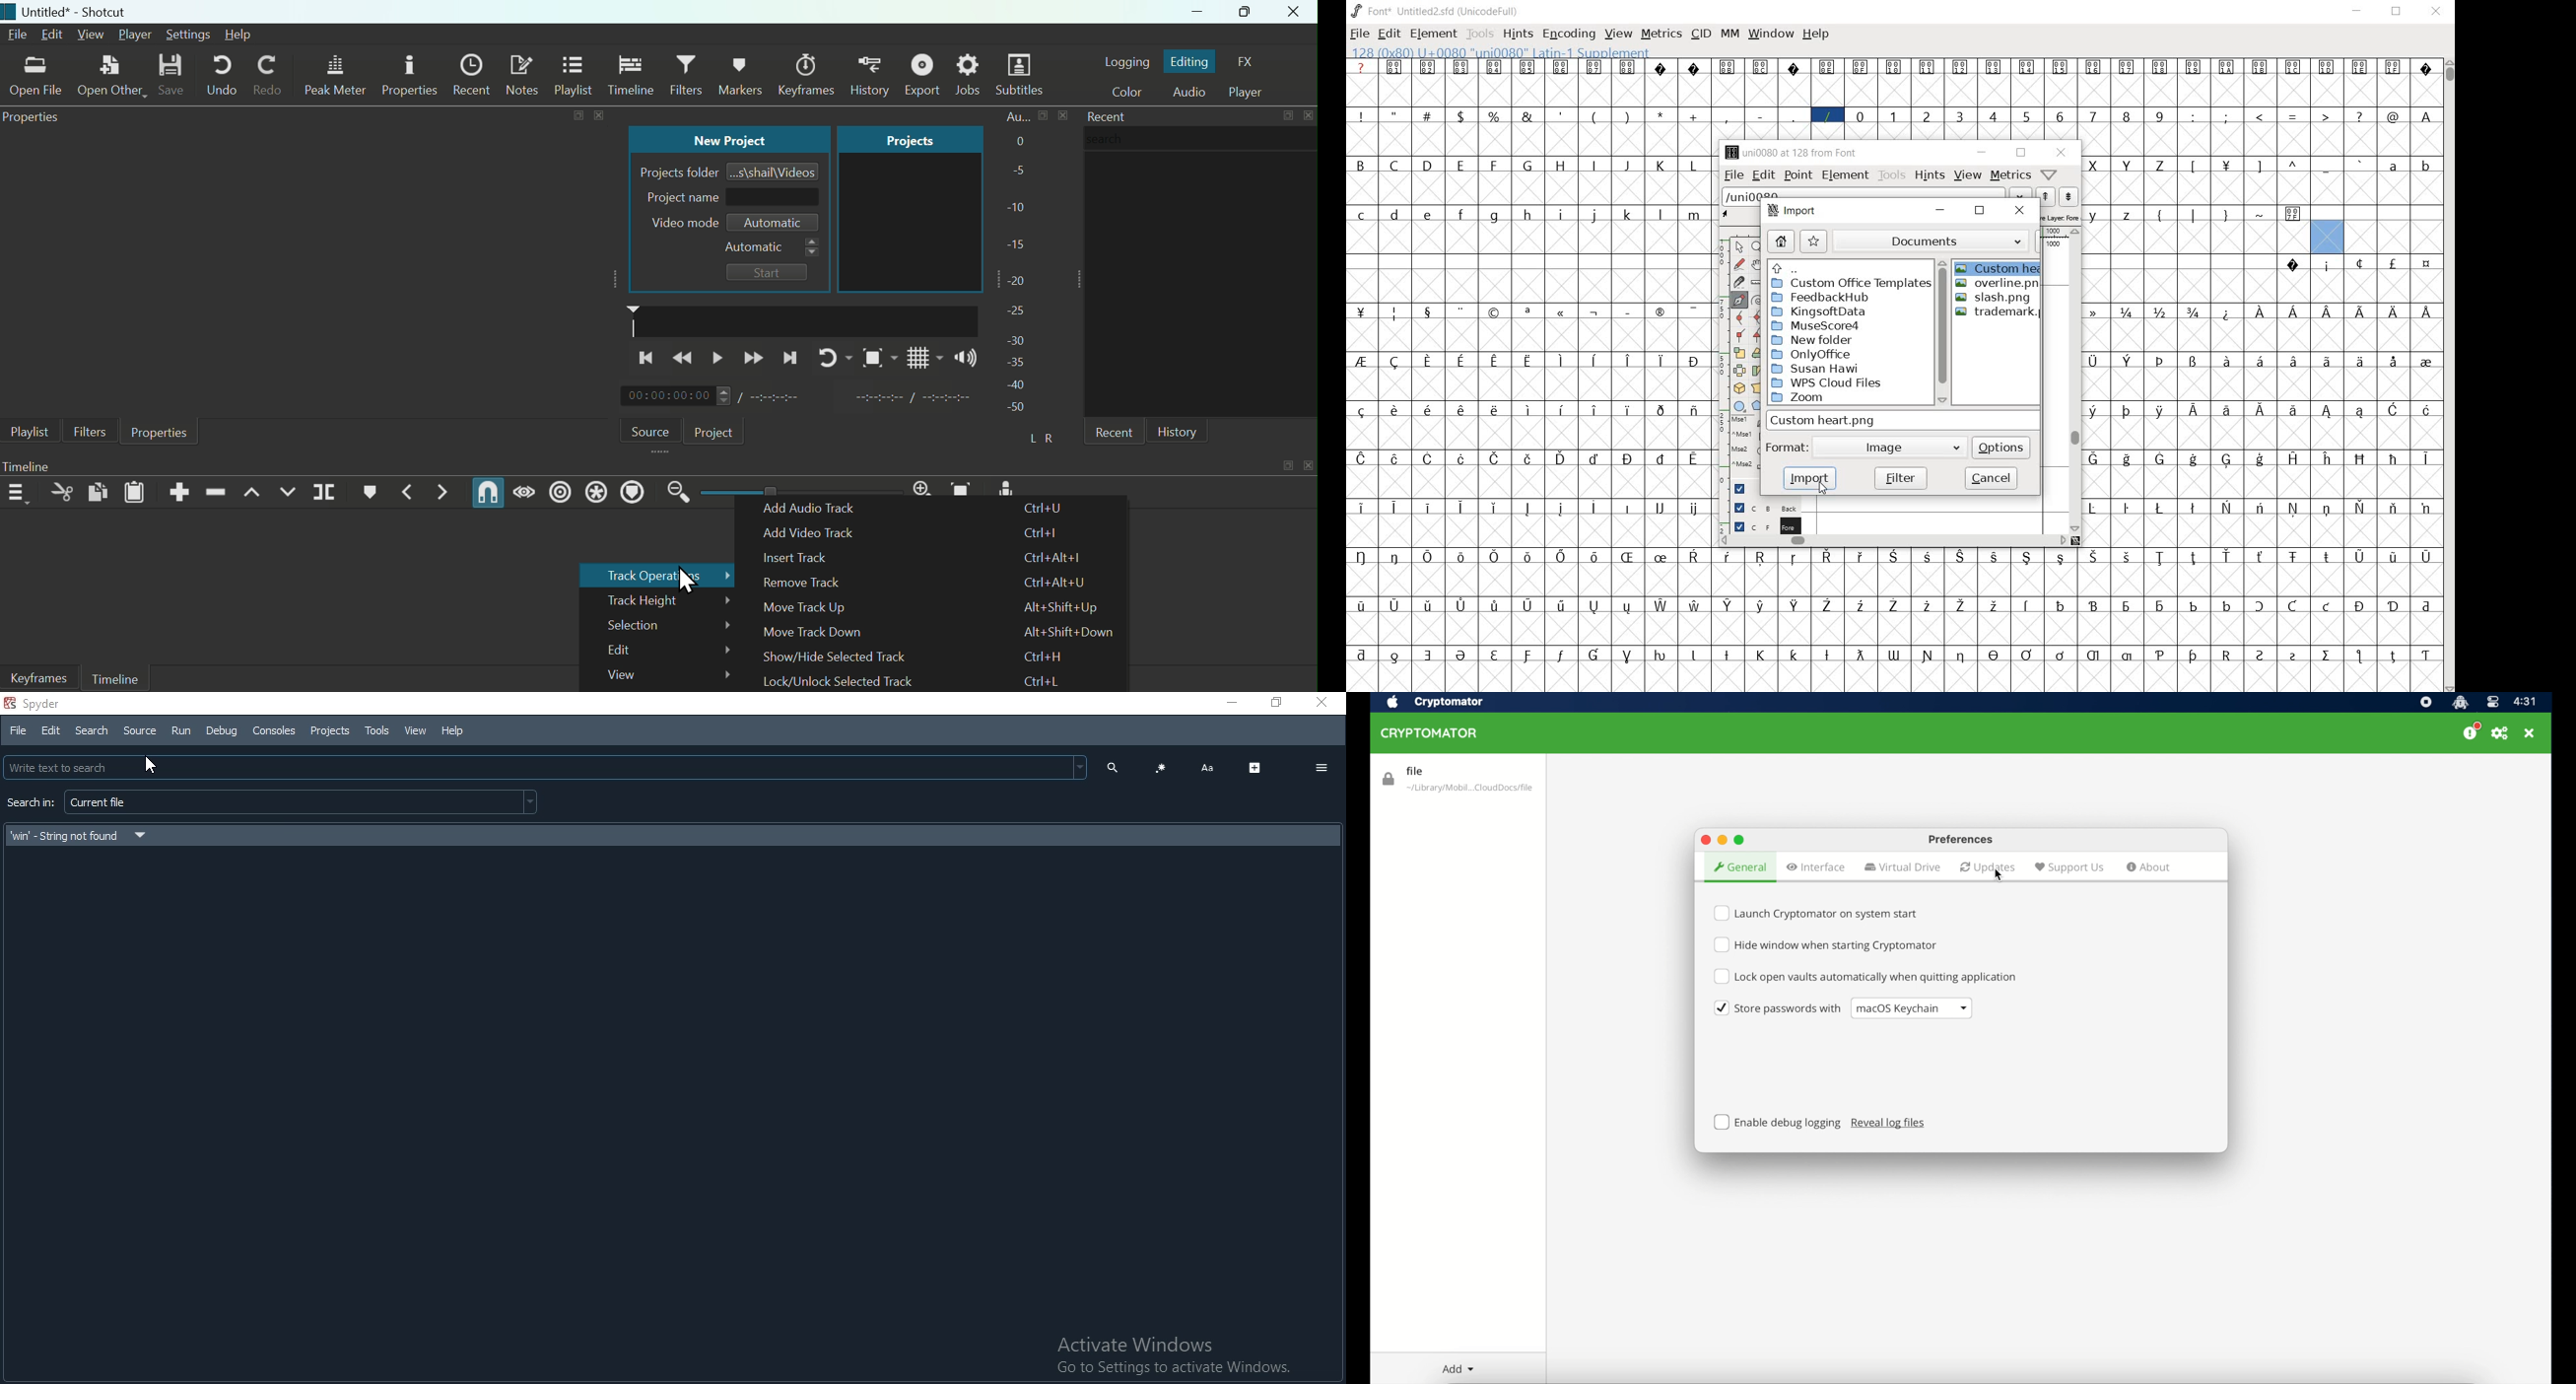 This screenshot has width=2576, height=1400. Describe the element at coordinates (1494, 362) in the screenshot. I see `glyph` at that location.